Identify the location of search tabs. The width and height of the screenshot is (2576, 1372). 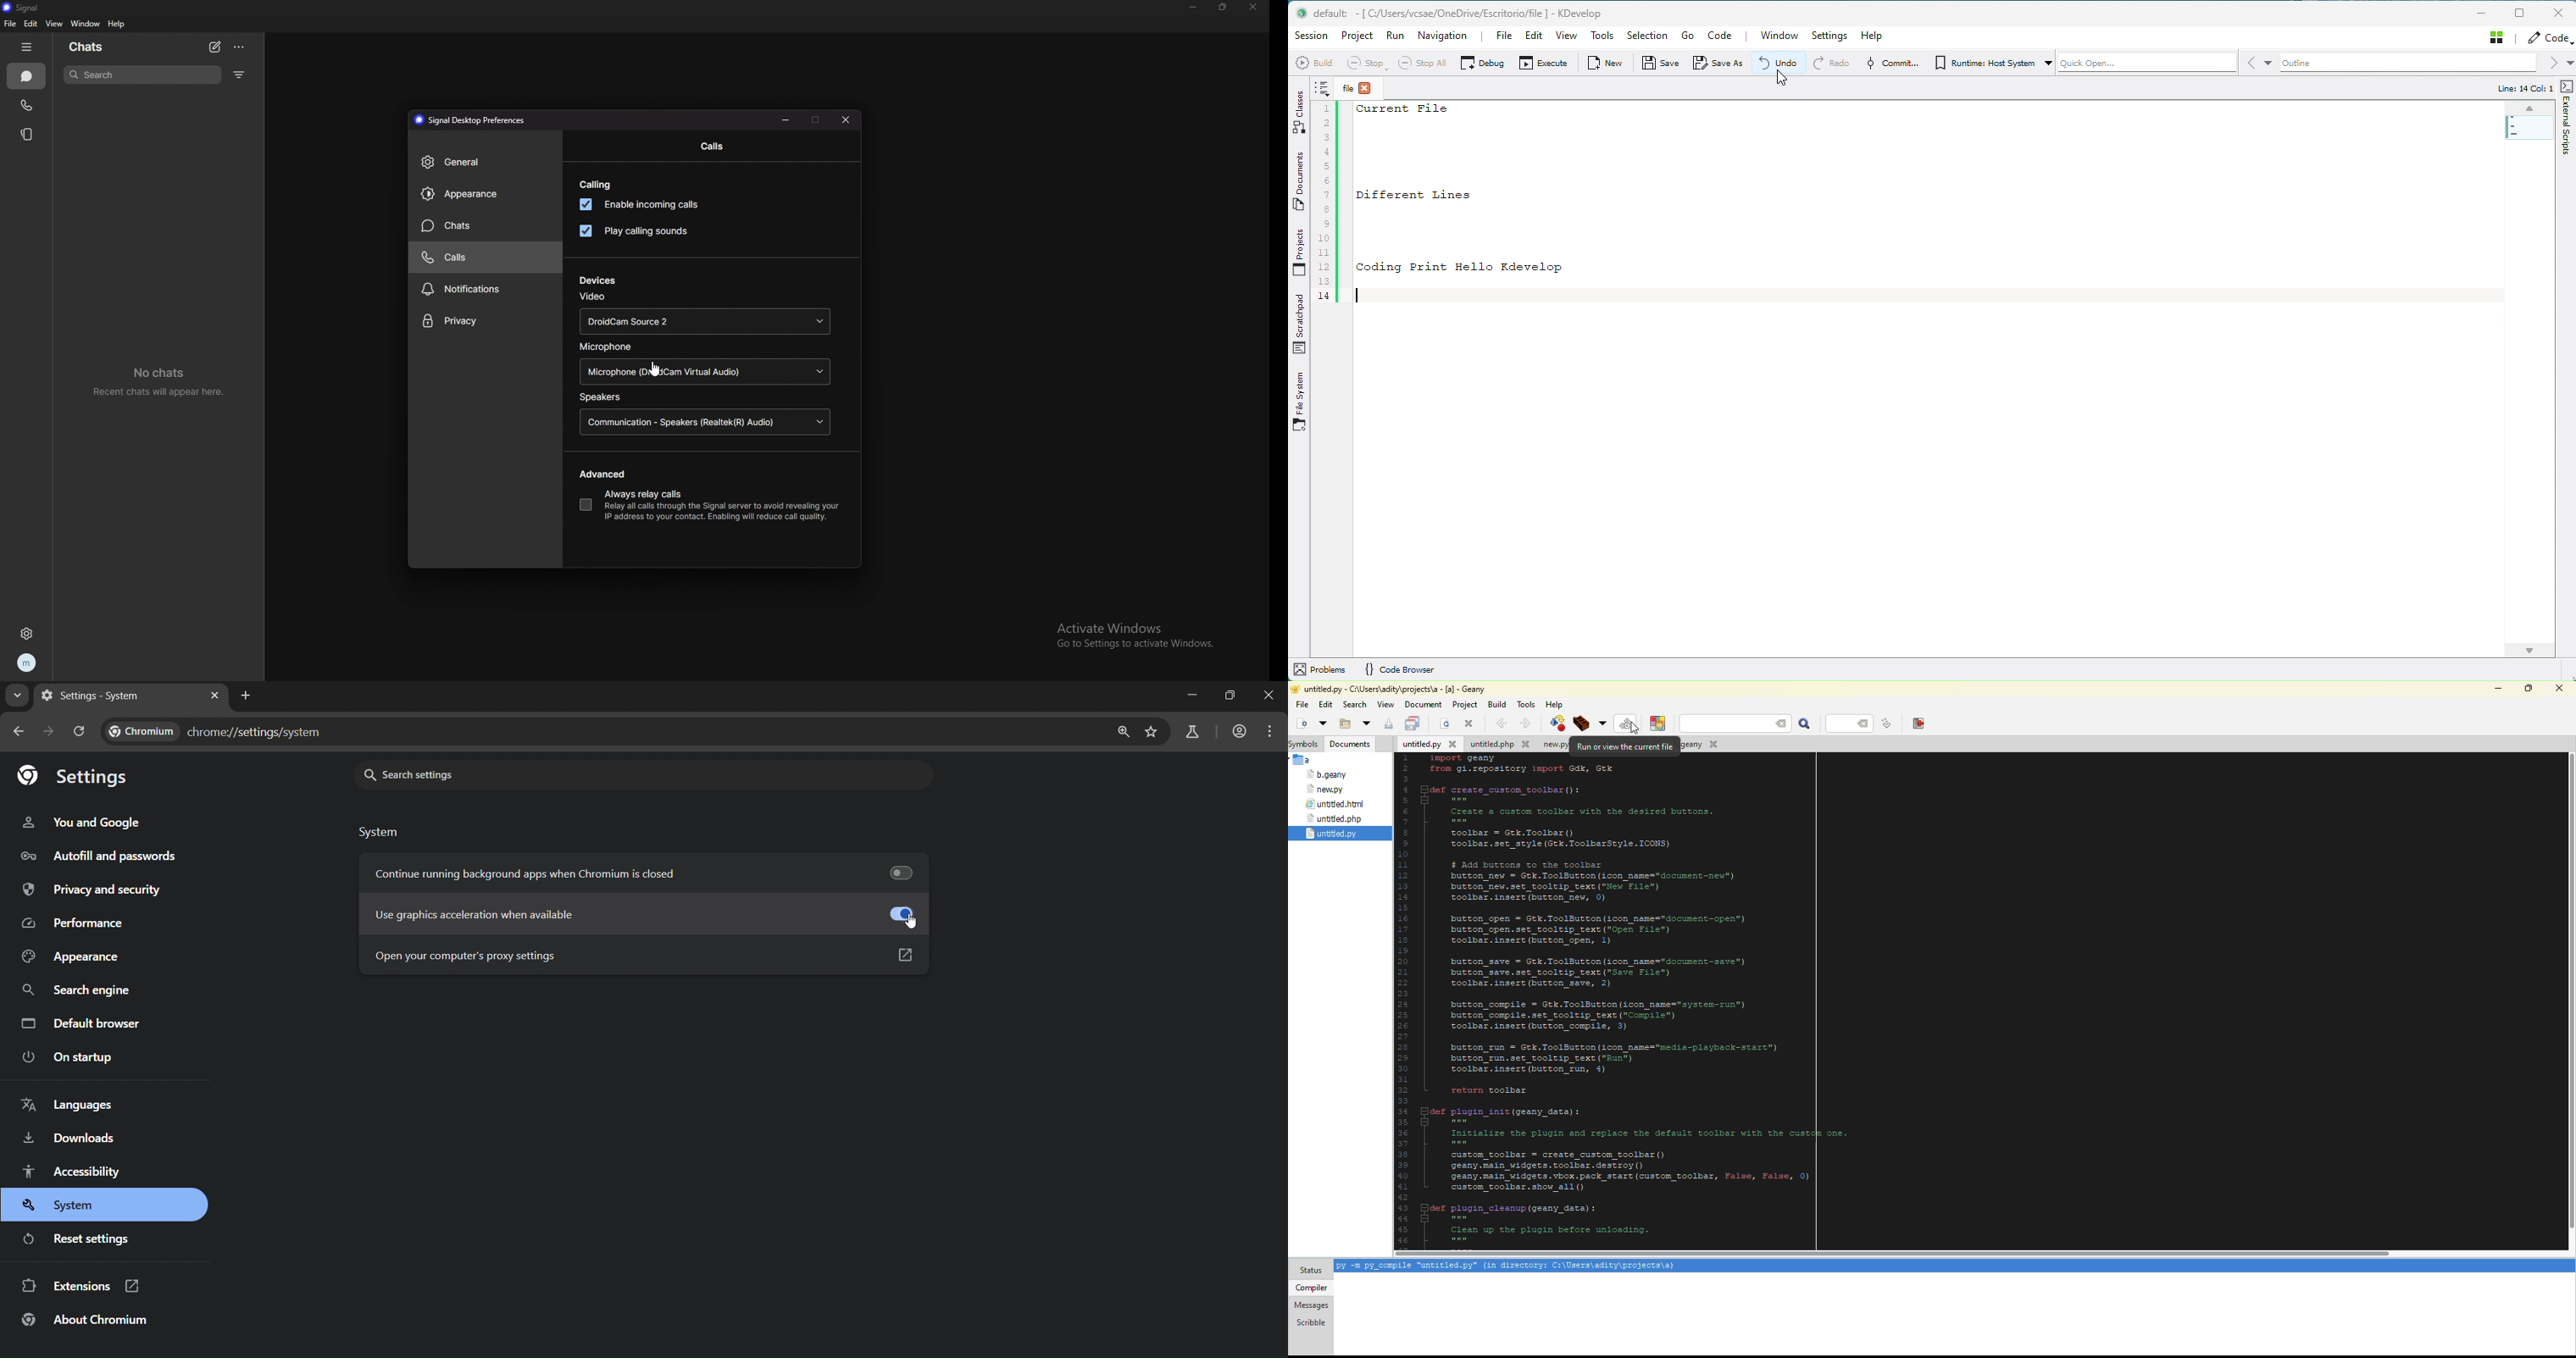
(17, 697).